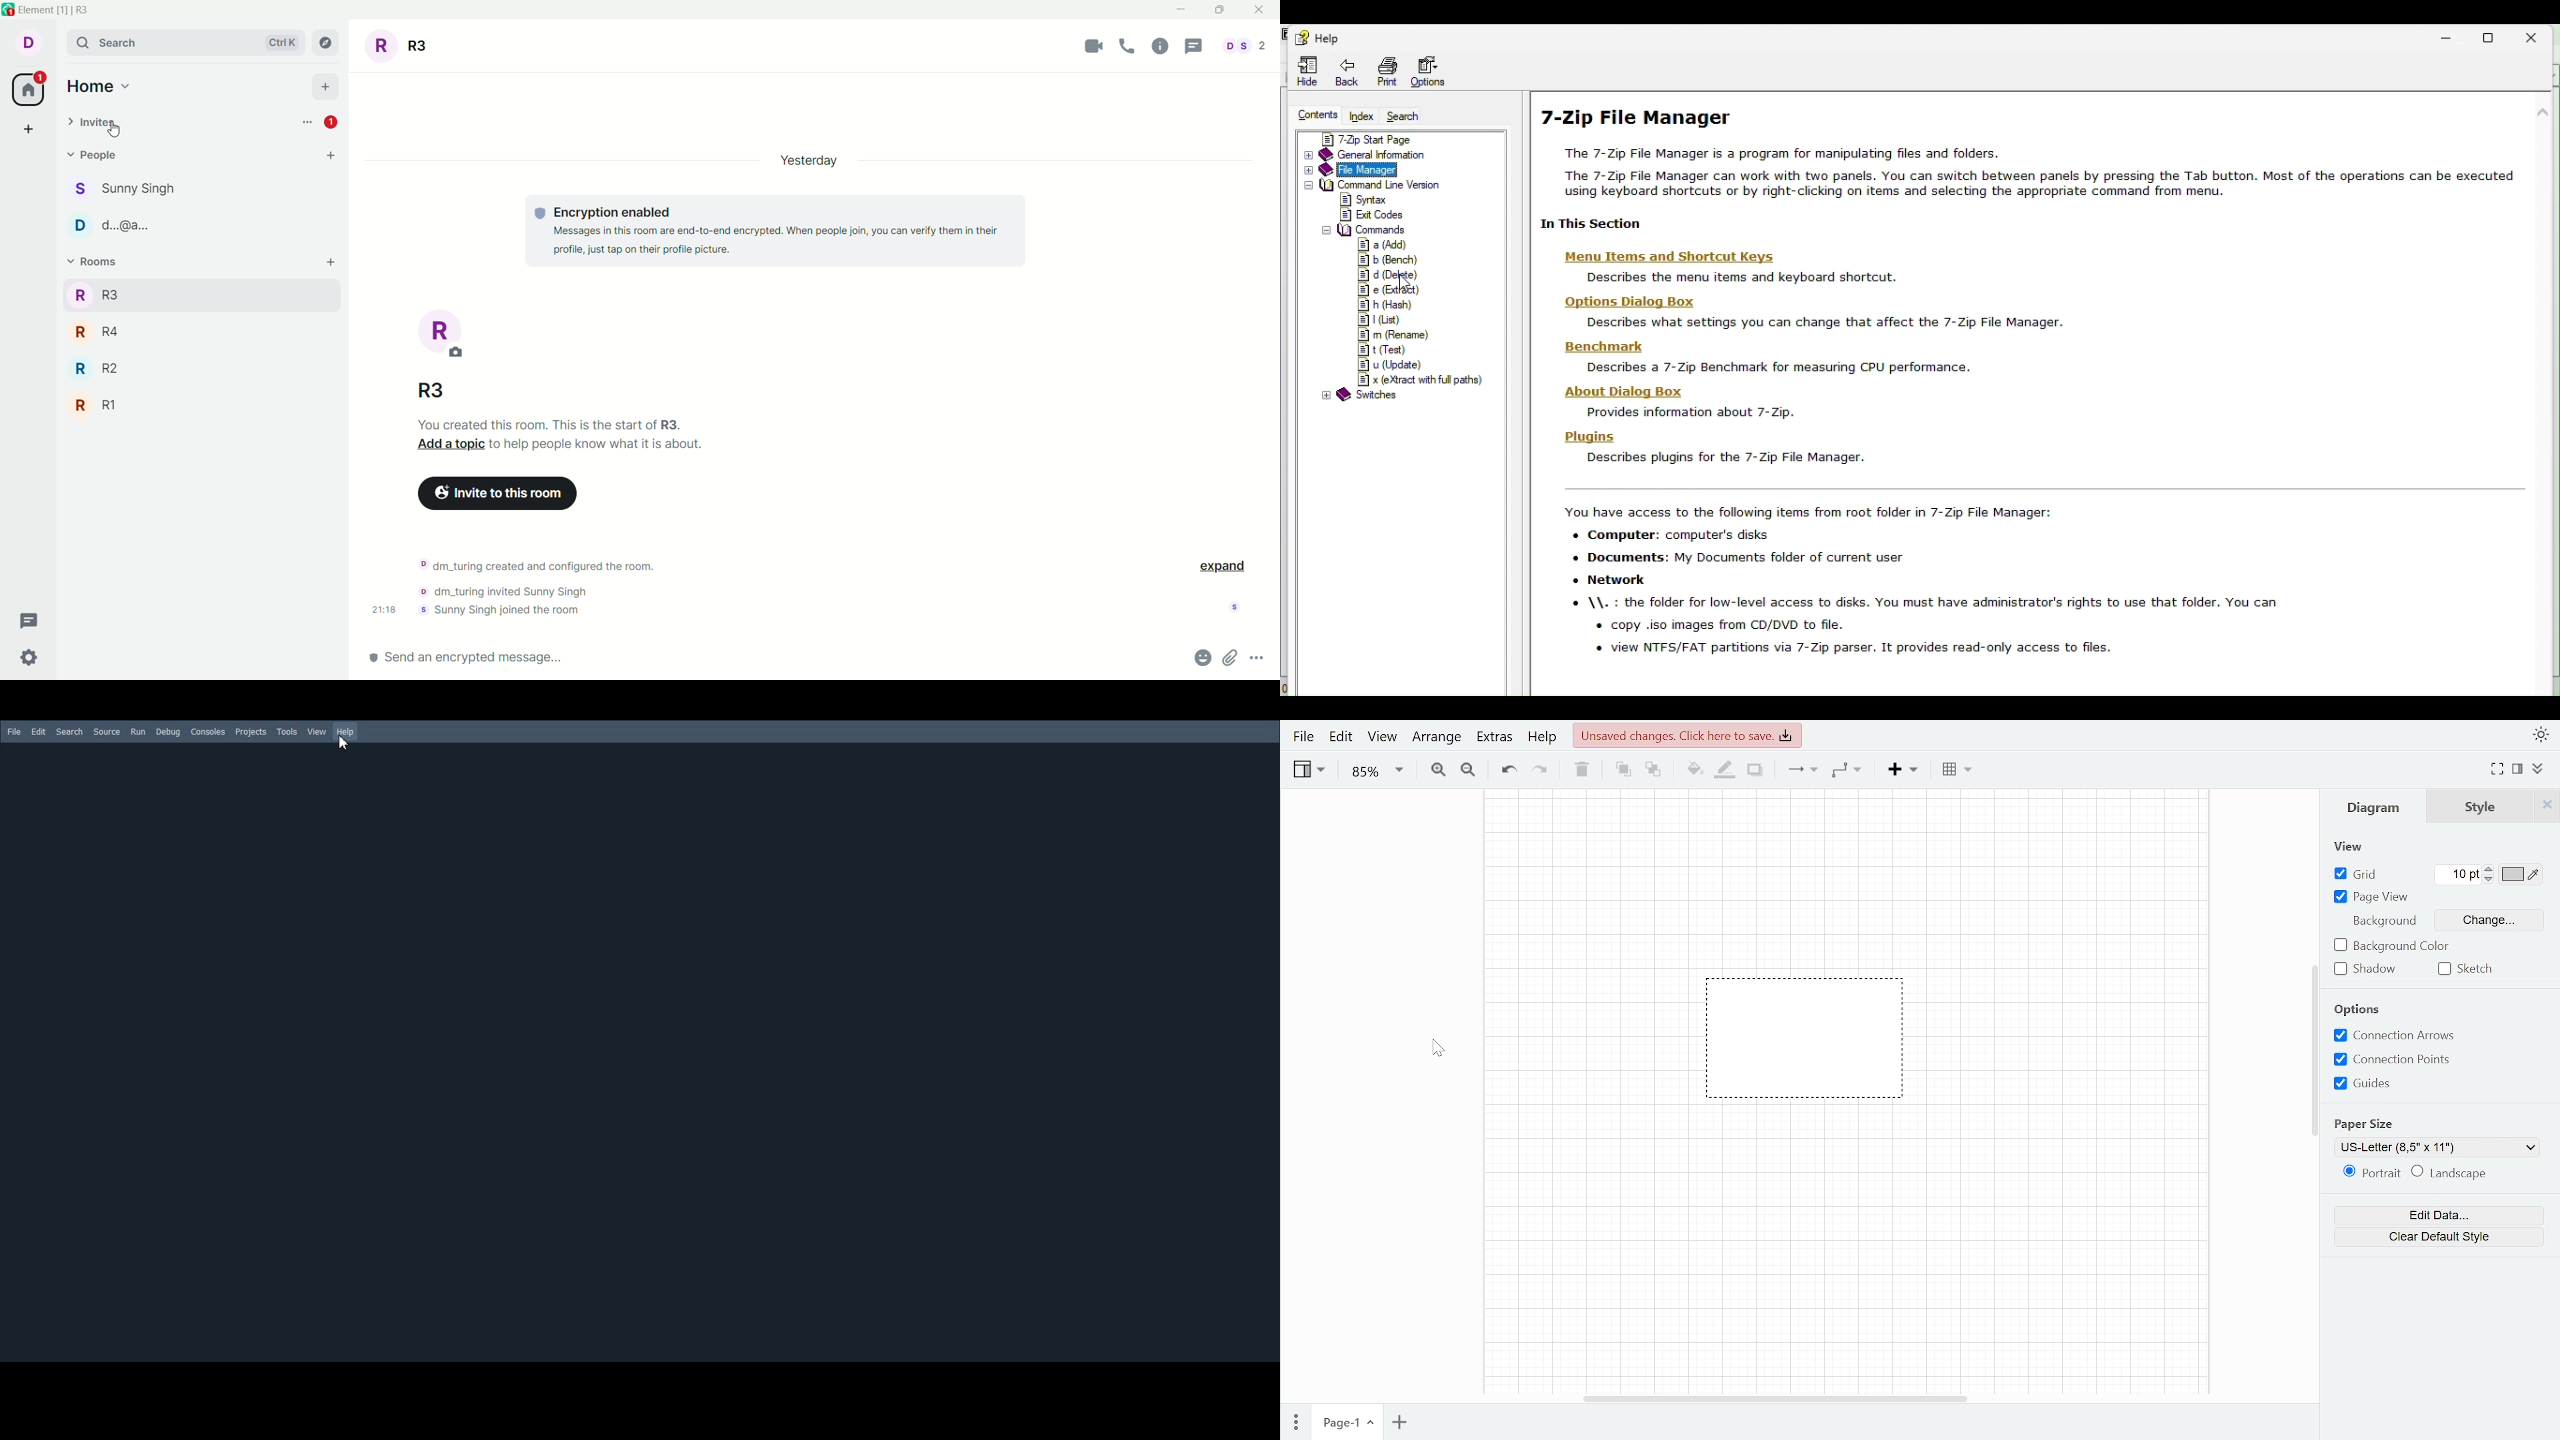 This screenshot has height=1456, width=2576. I want to click on Restore, so click(2500, 34).